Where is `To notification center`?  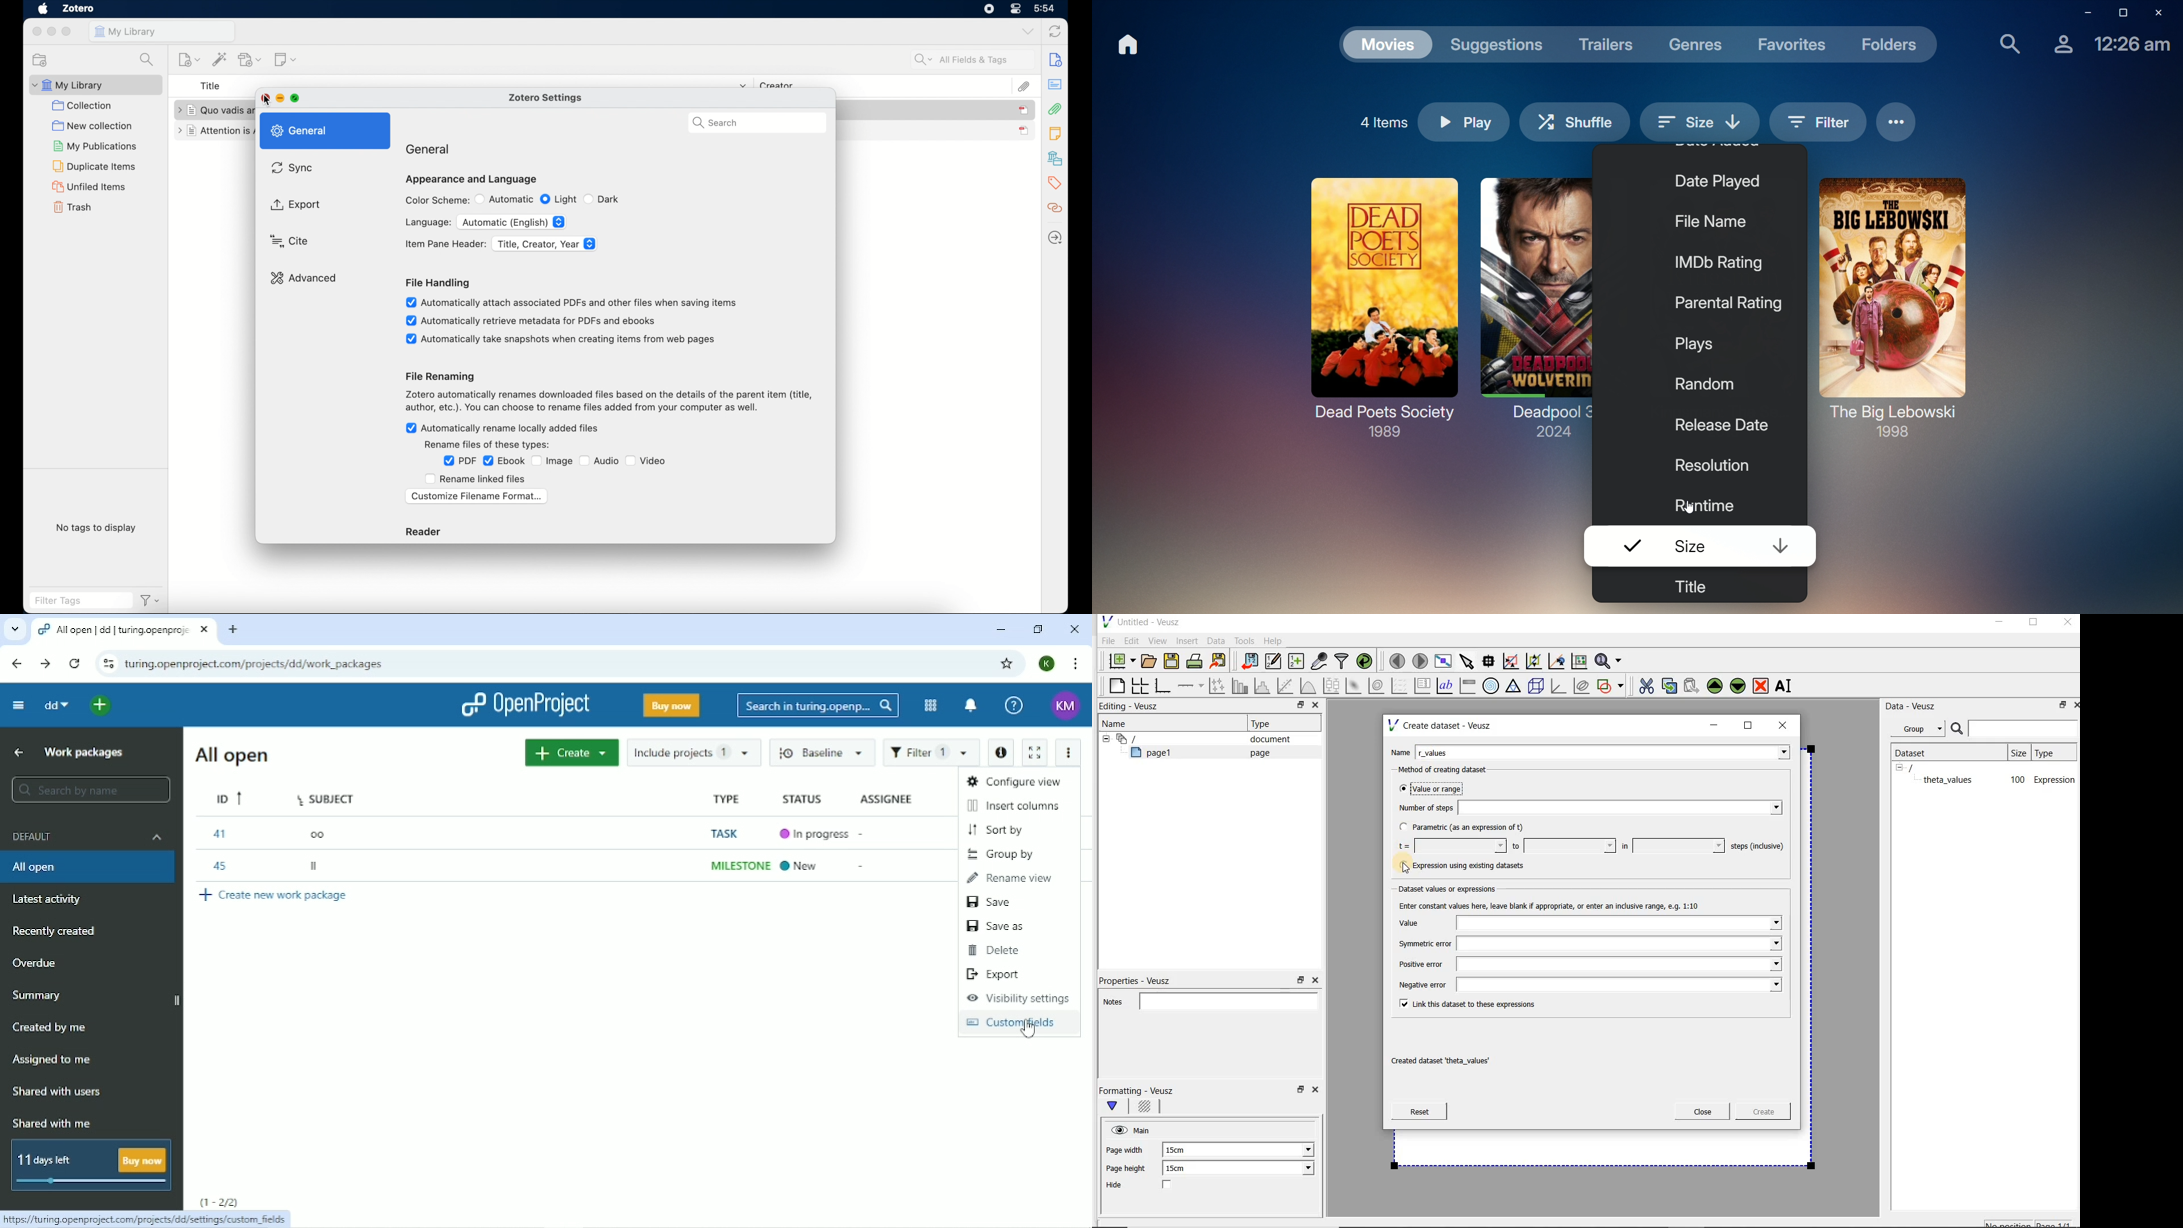 To notification center is located at coordinates (971, 706).